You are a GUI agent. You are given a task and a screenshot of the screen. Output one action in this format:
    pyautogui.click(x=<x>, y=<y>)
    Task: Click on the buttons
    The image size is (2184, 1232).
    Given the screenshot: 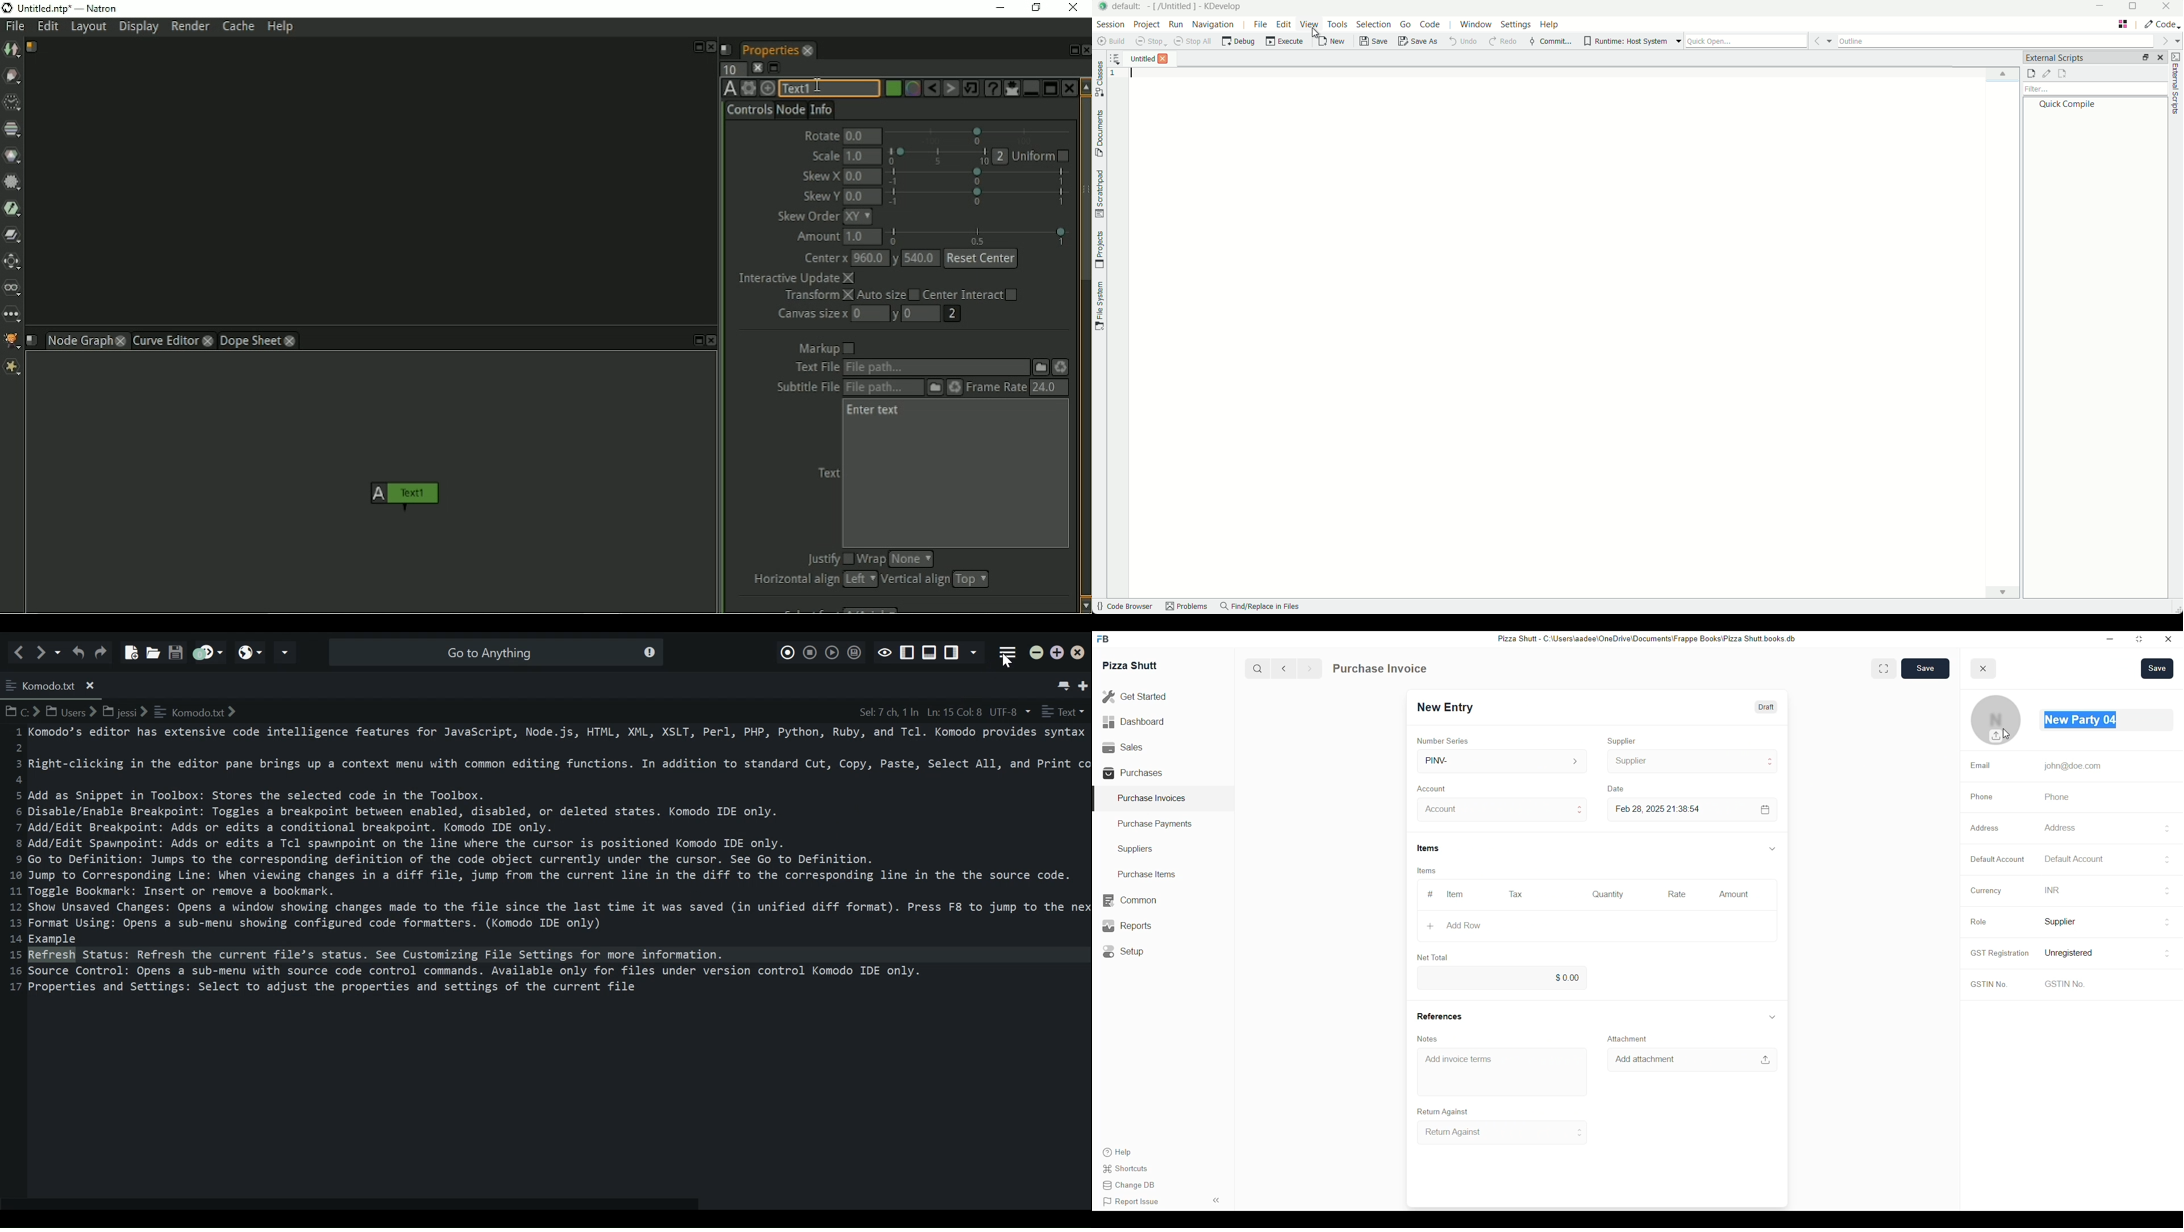 What is the action you would take?
    pyautogui.click(x=2168, y=924)
    